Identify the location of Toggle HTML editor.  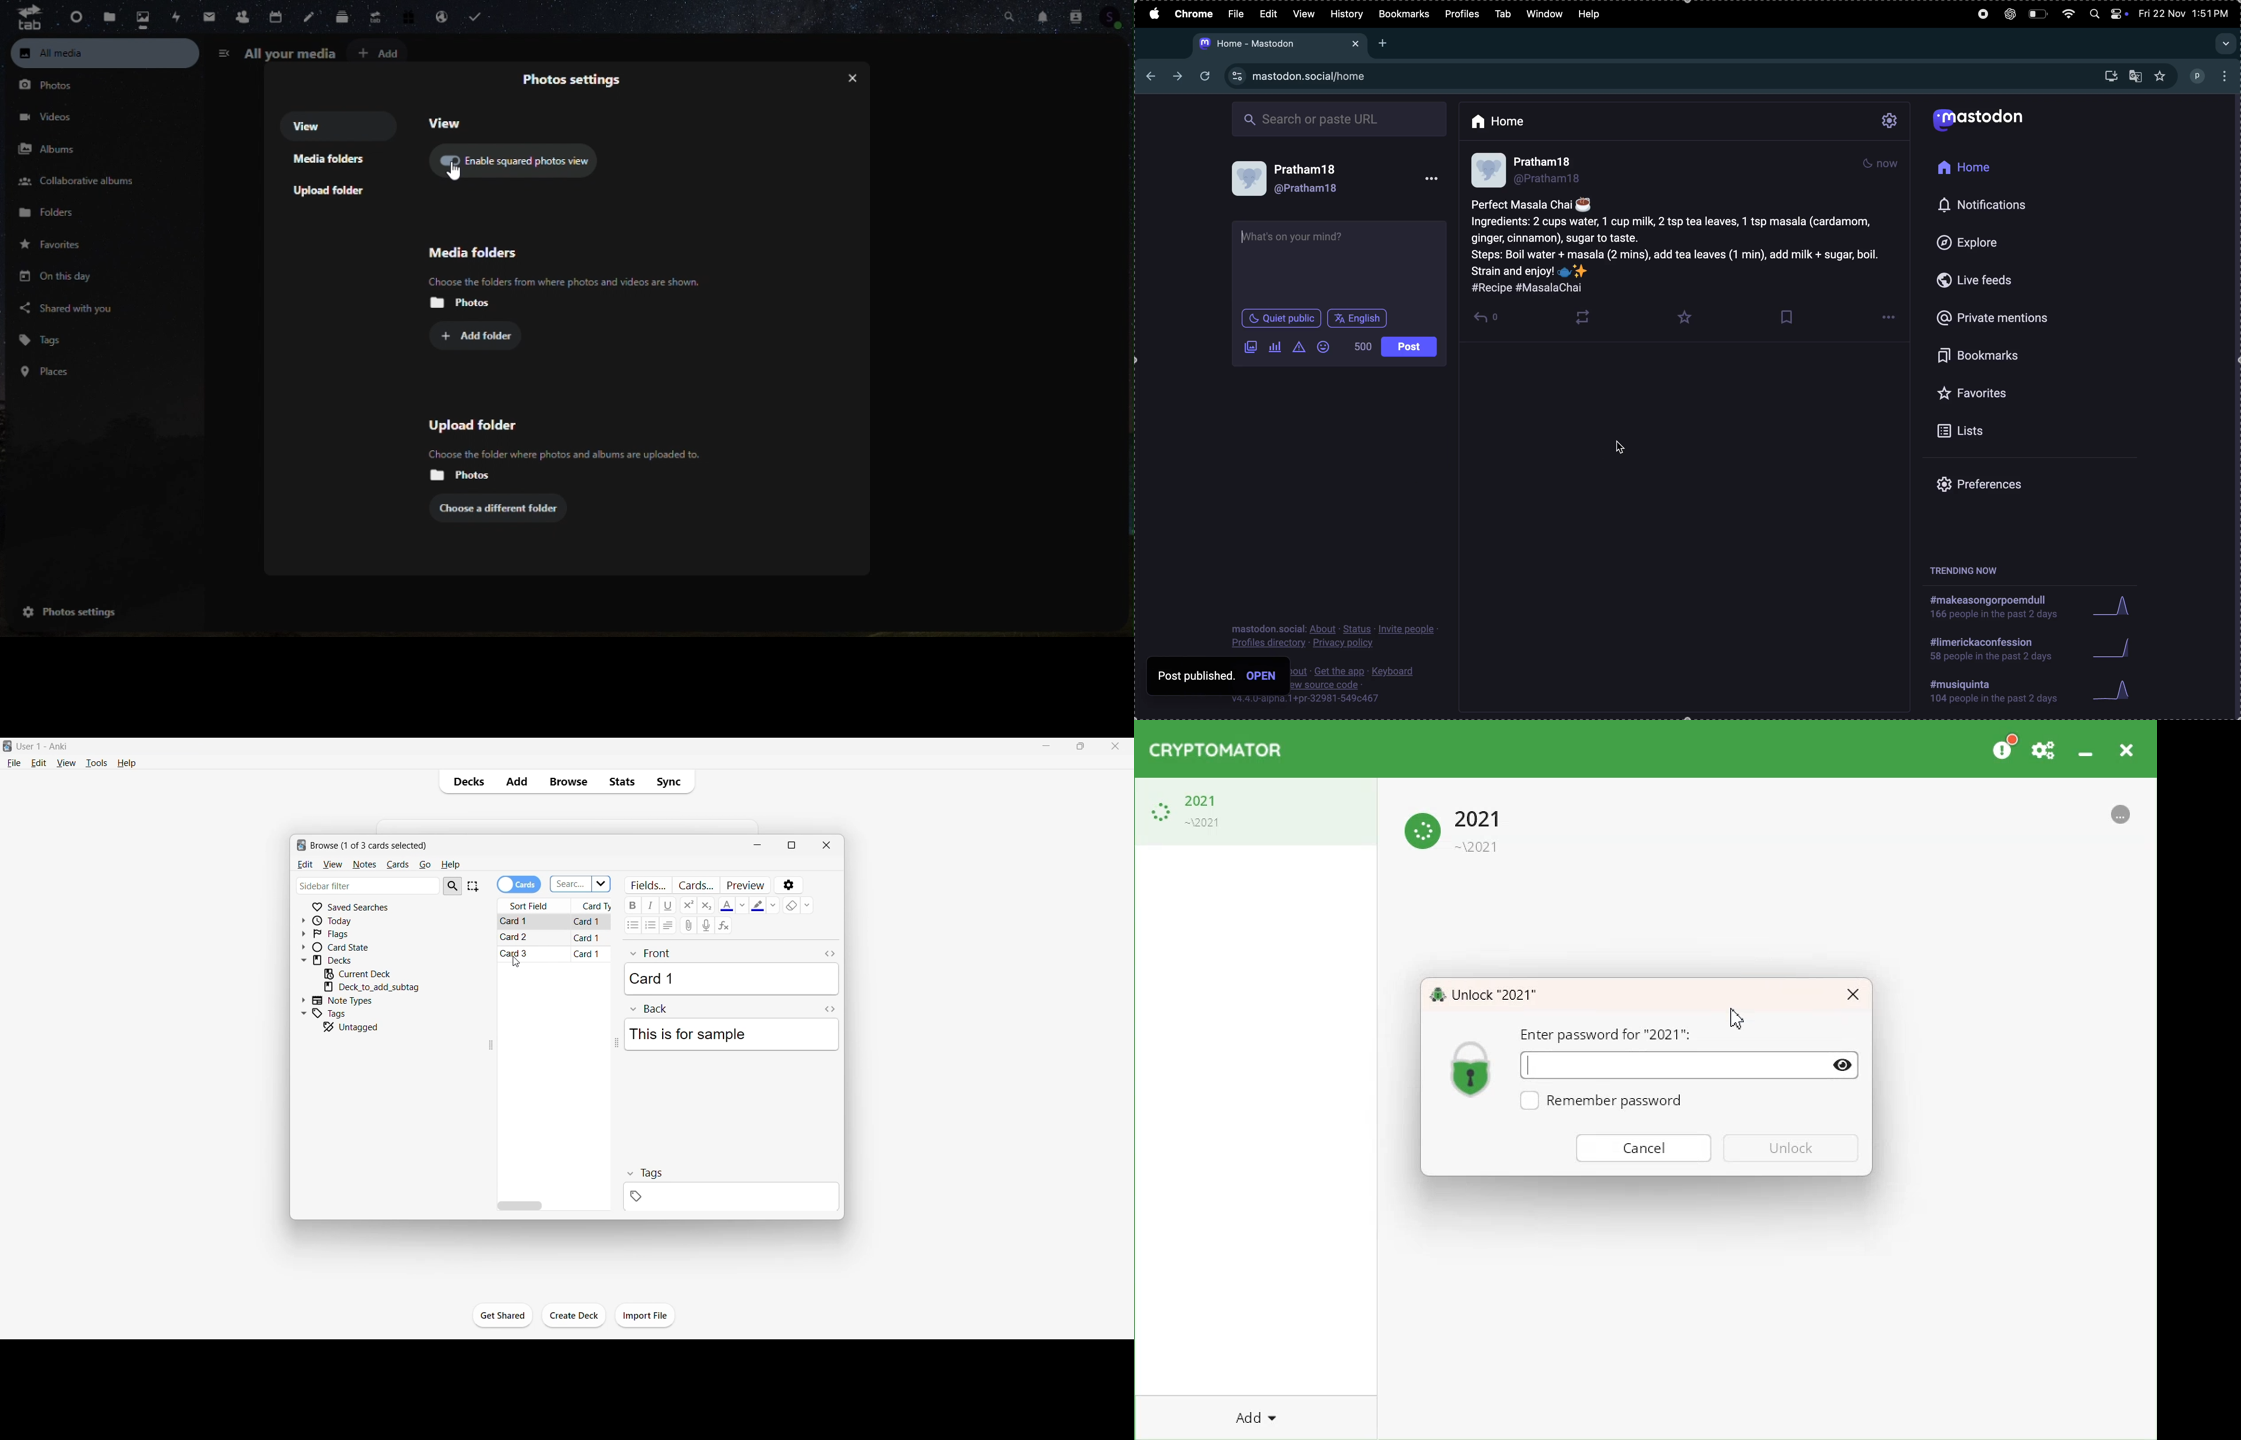
(830, 954).